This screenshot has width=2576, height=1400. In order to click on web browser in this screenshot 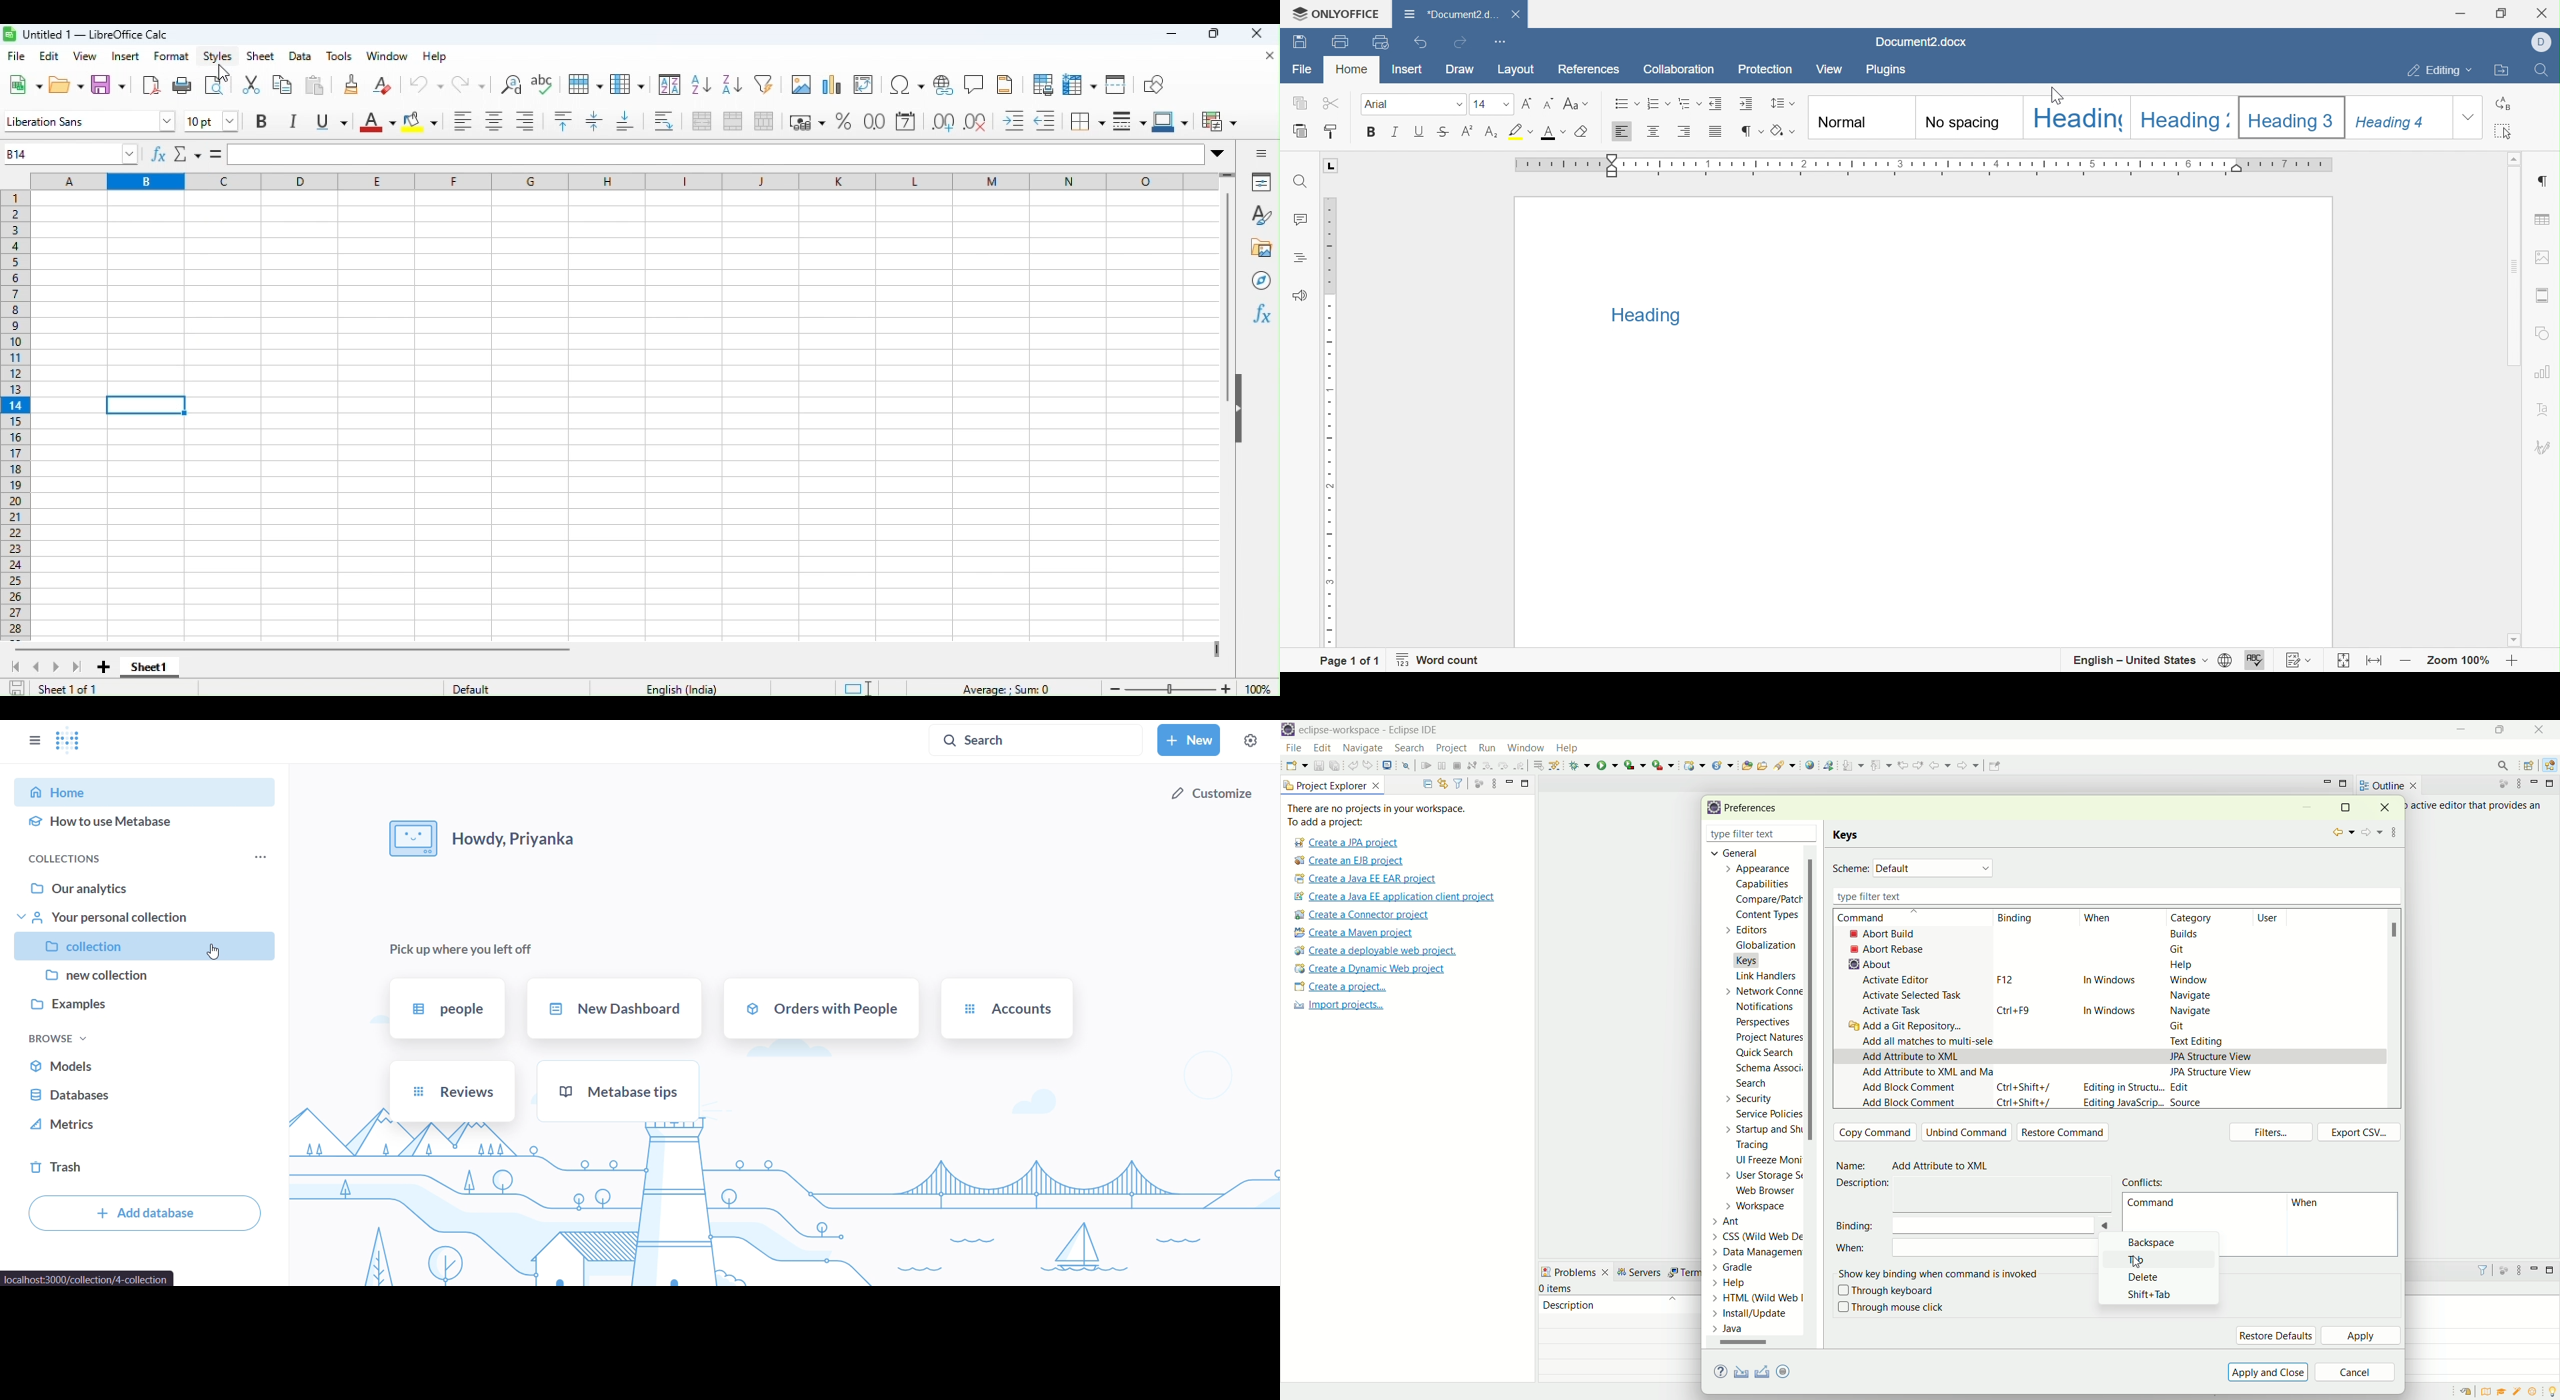, I will do `click(1770, 1192)`.